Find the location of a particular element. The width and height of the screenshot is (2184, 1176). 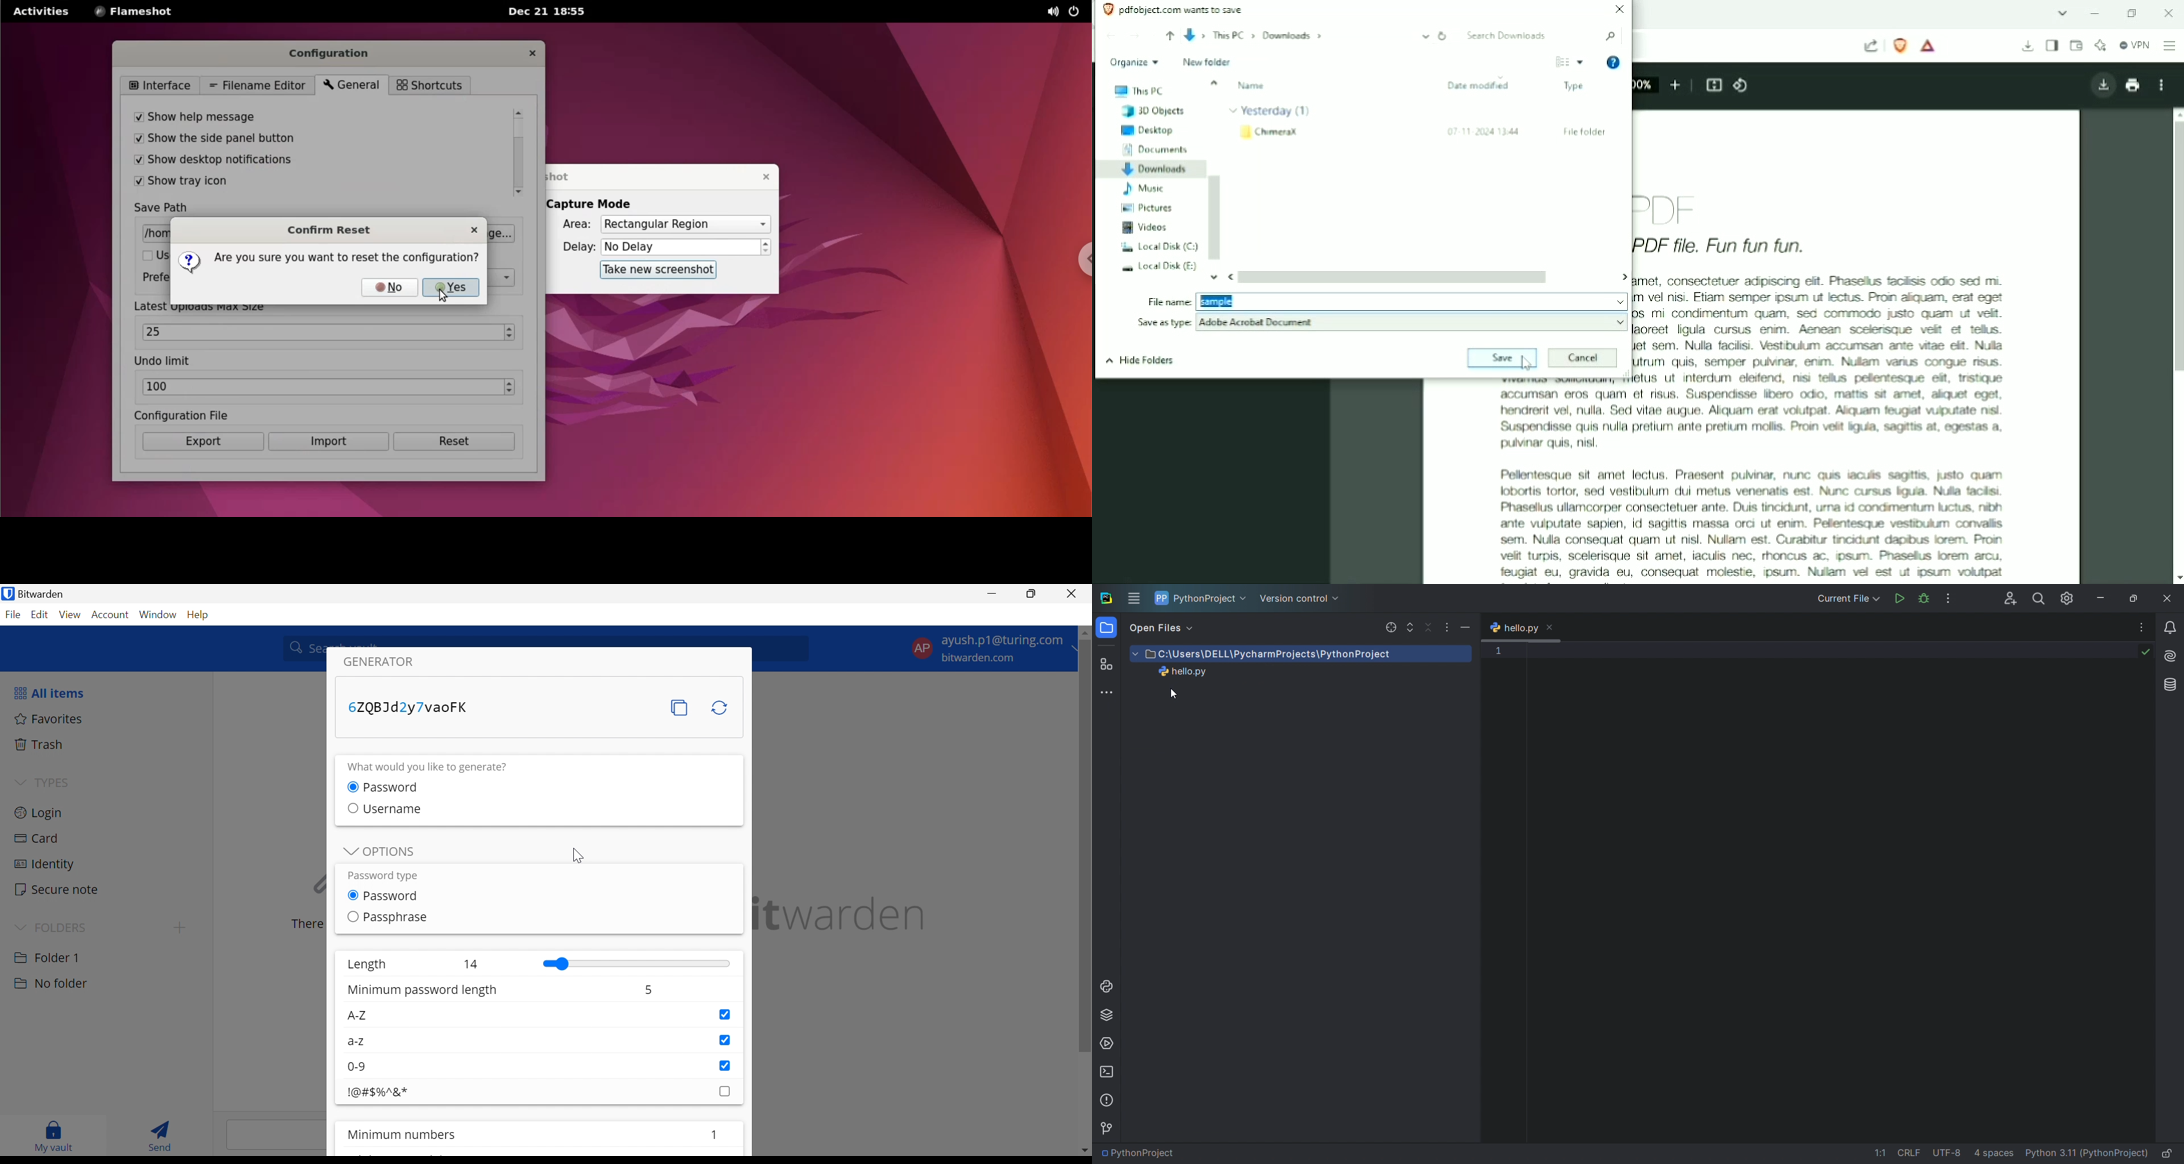

confirm reset is located at coordinates (333, 229).